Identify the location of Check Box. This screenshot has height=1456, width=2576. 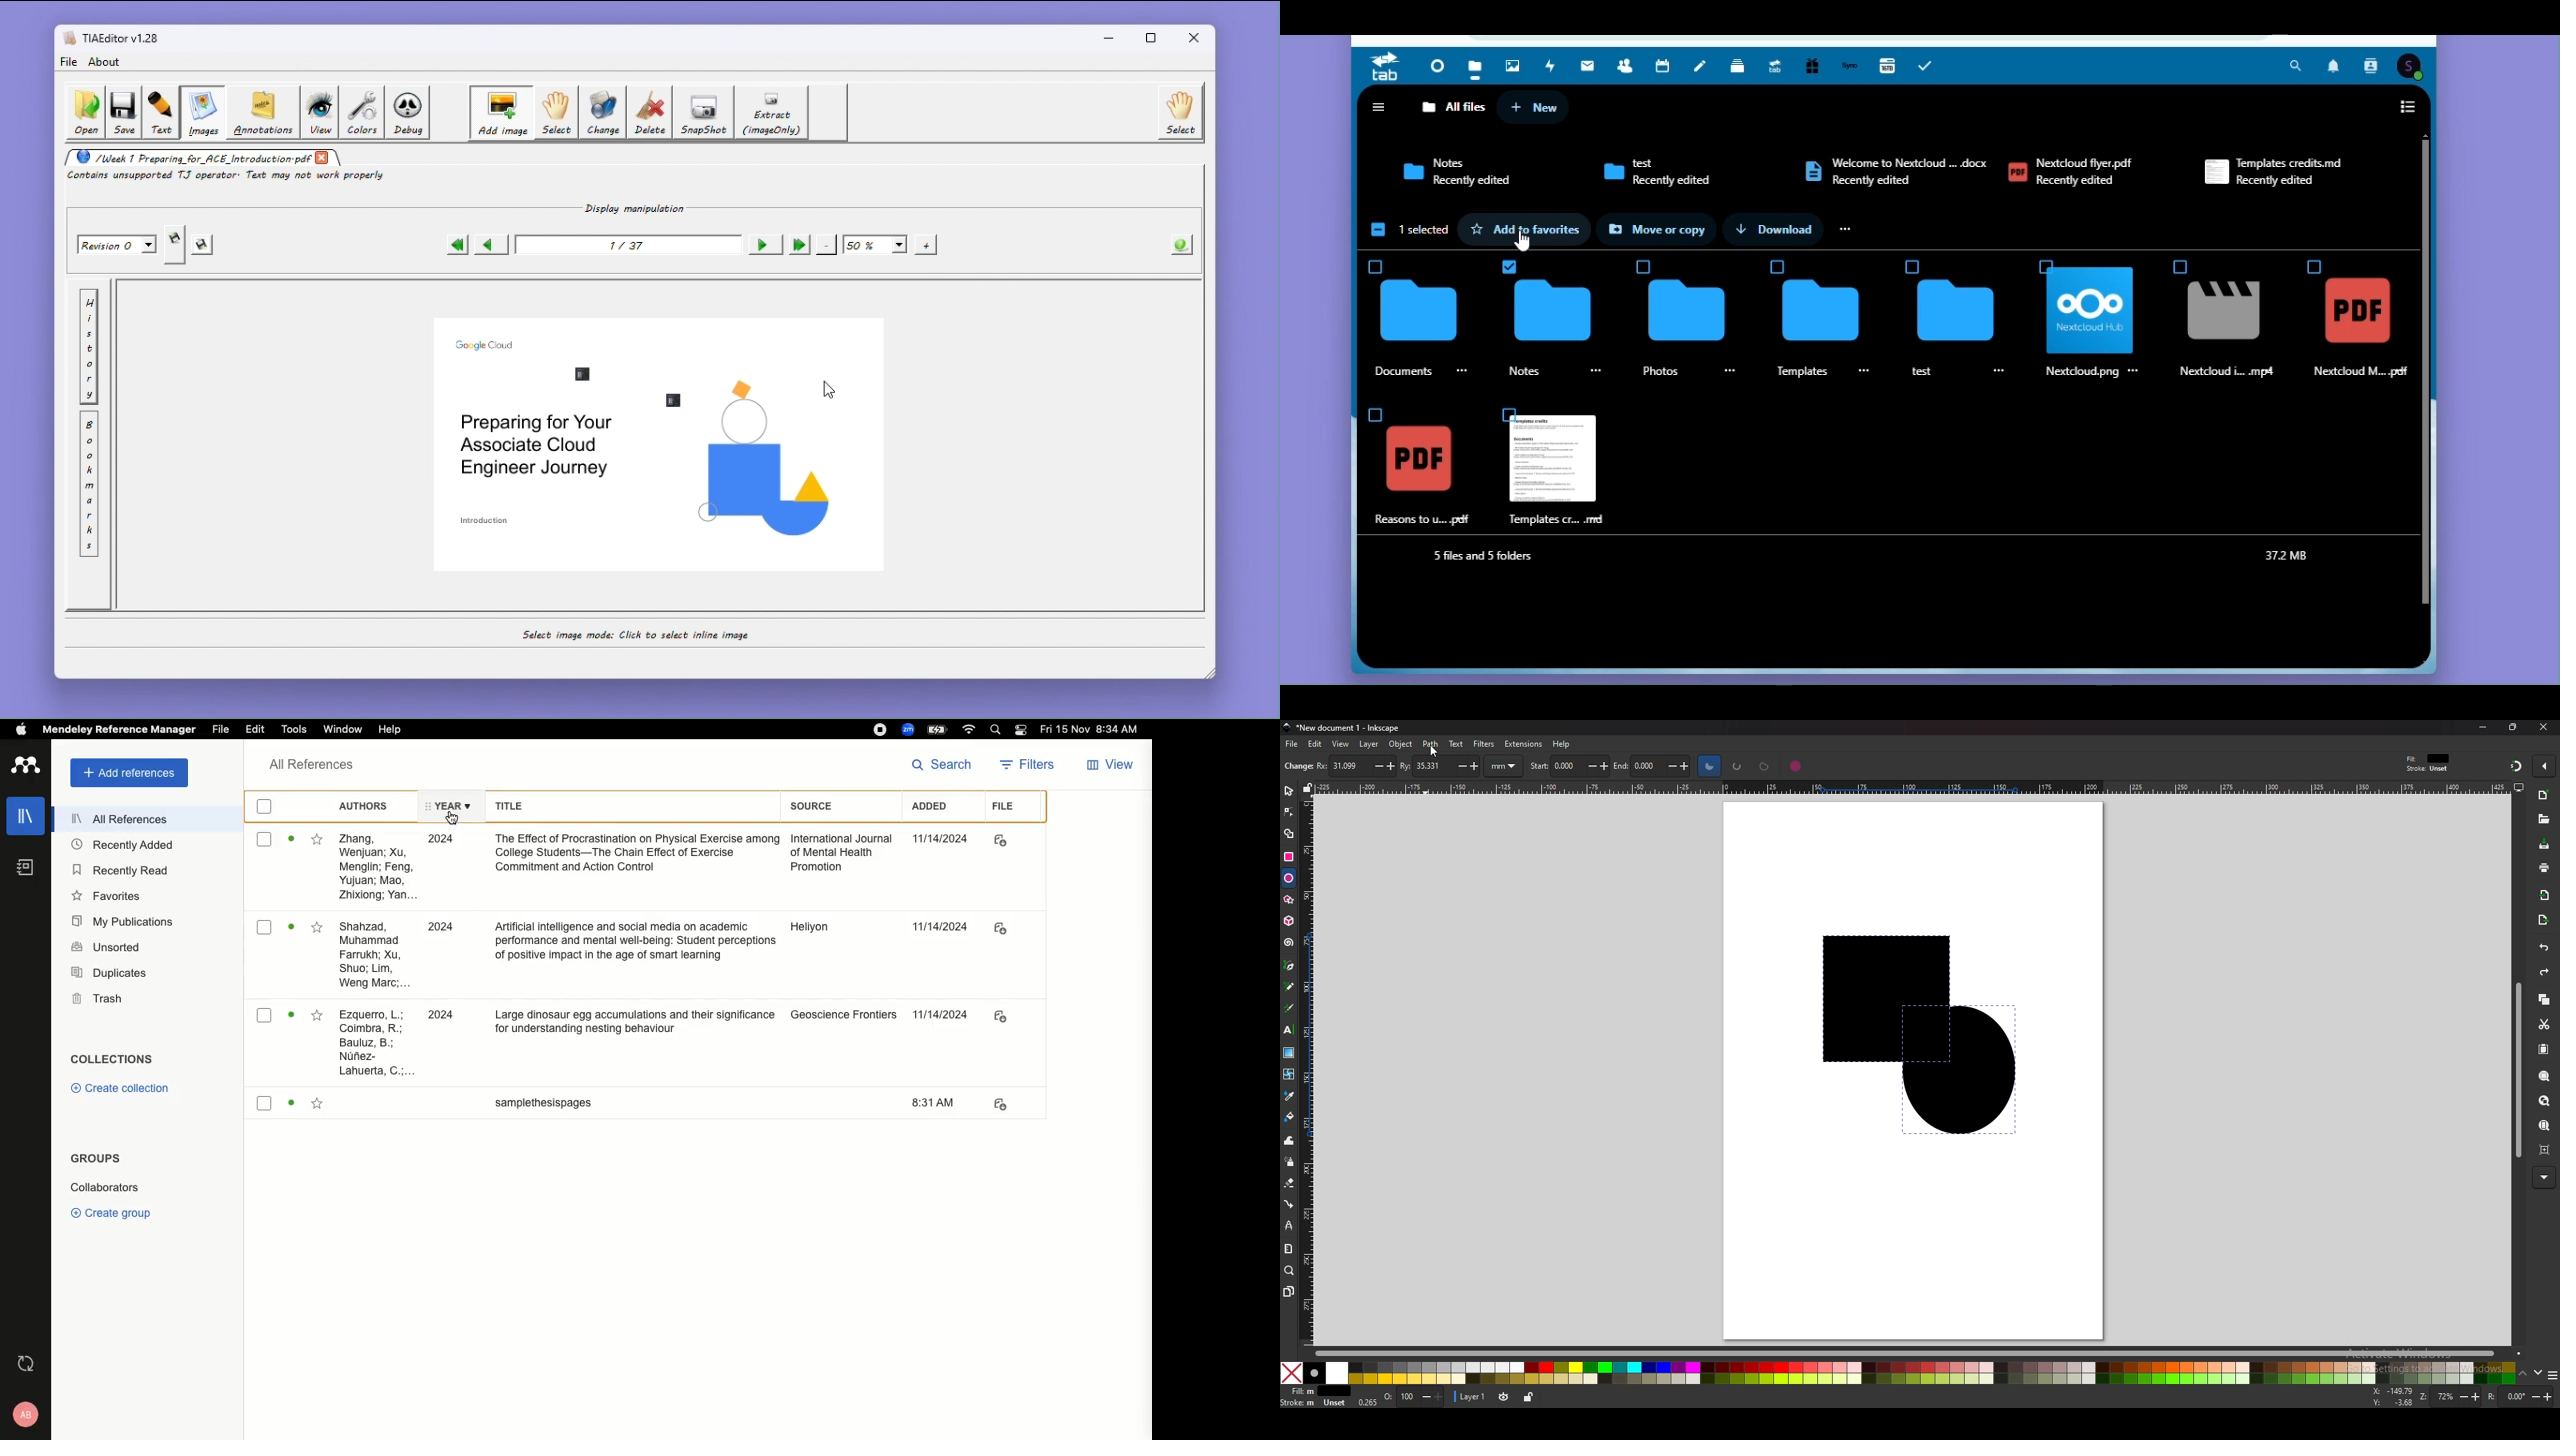
(2314, 266).